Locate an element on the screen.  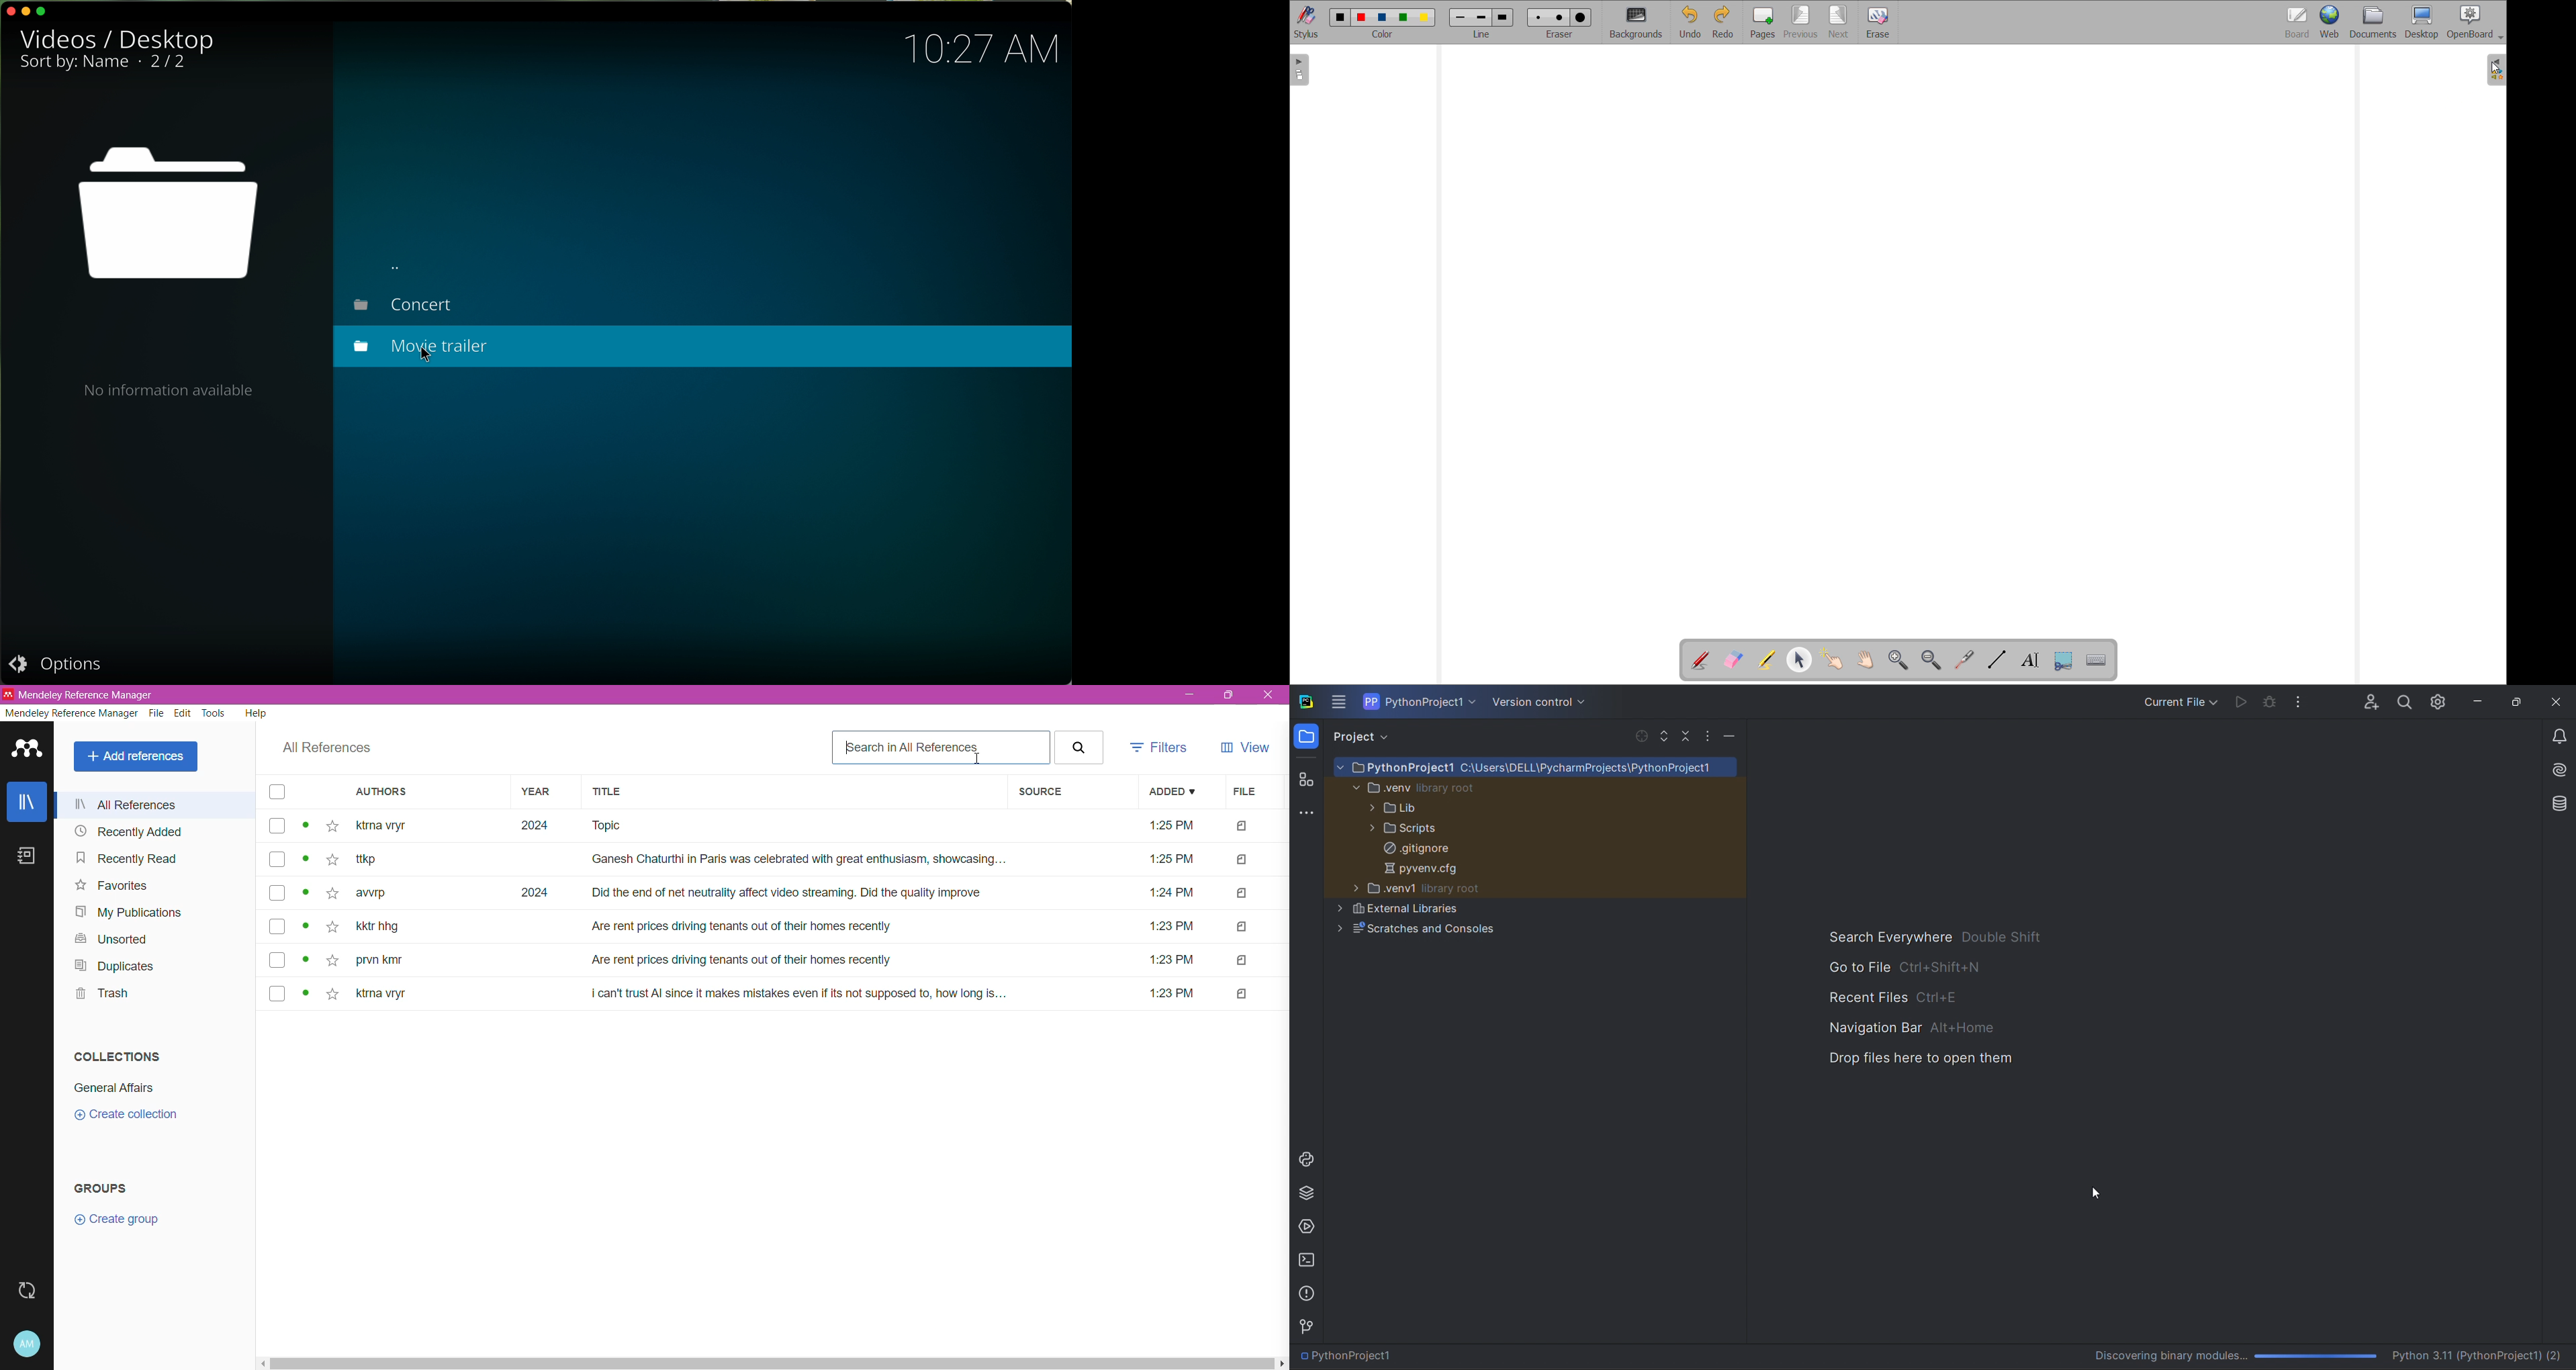
desktop is located at coordinates (2422, 22).